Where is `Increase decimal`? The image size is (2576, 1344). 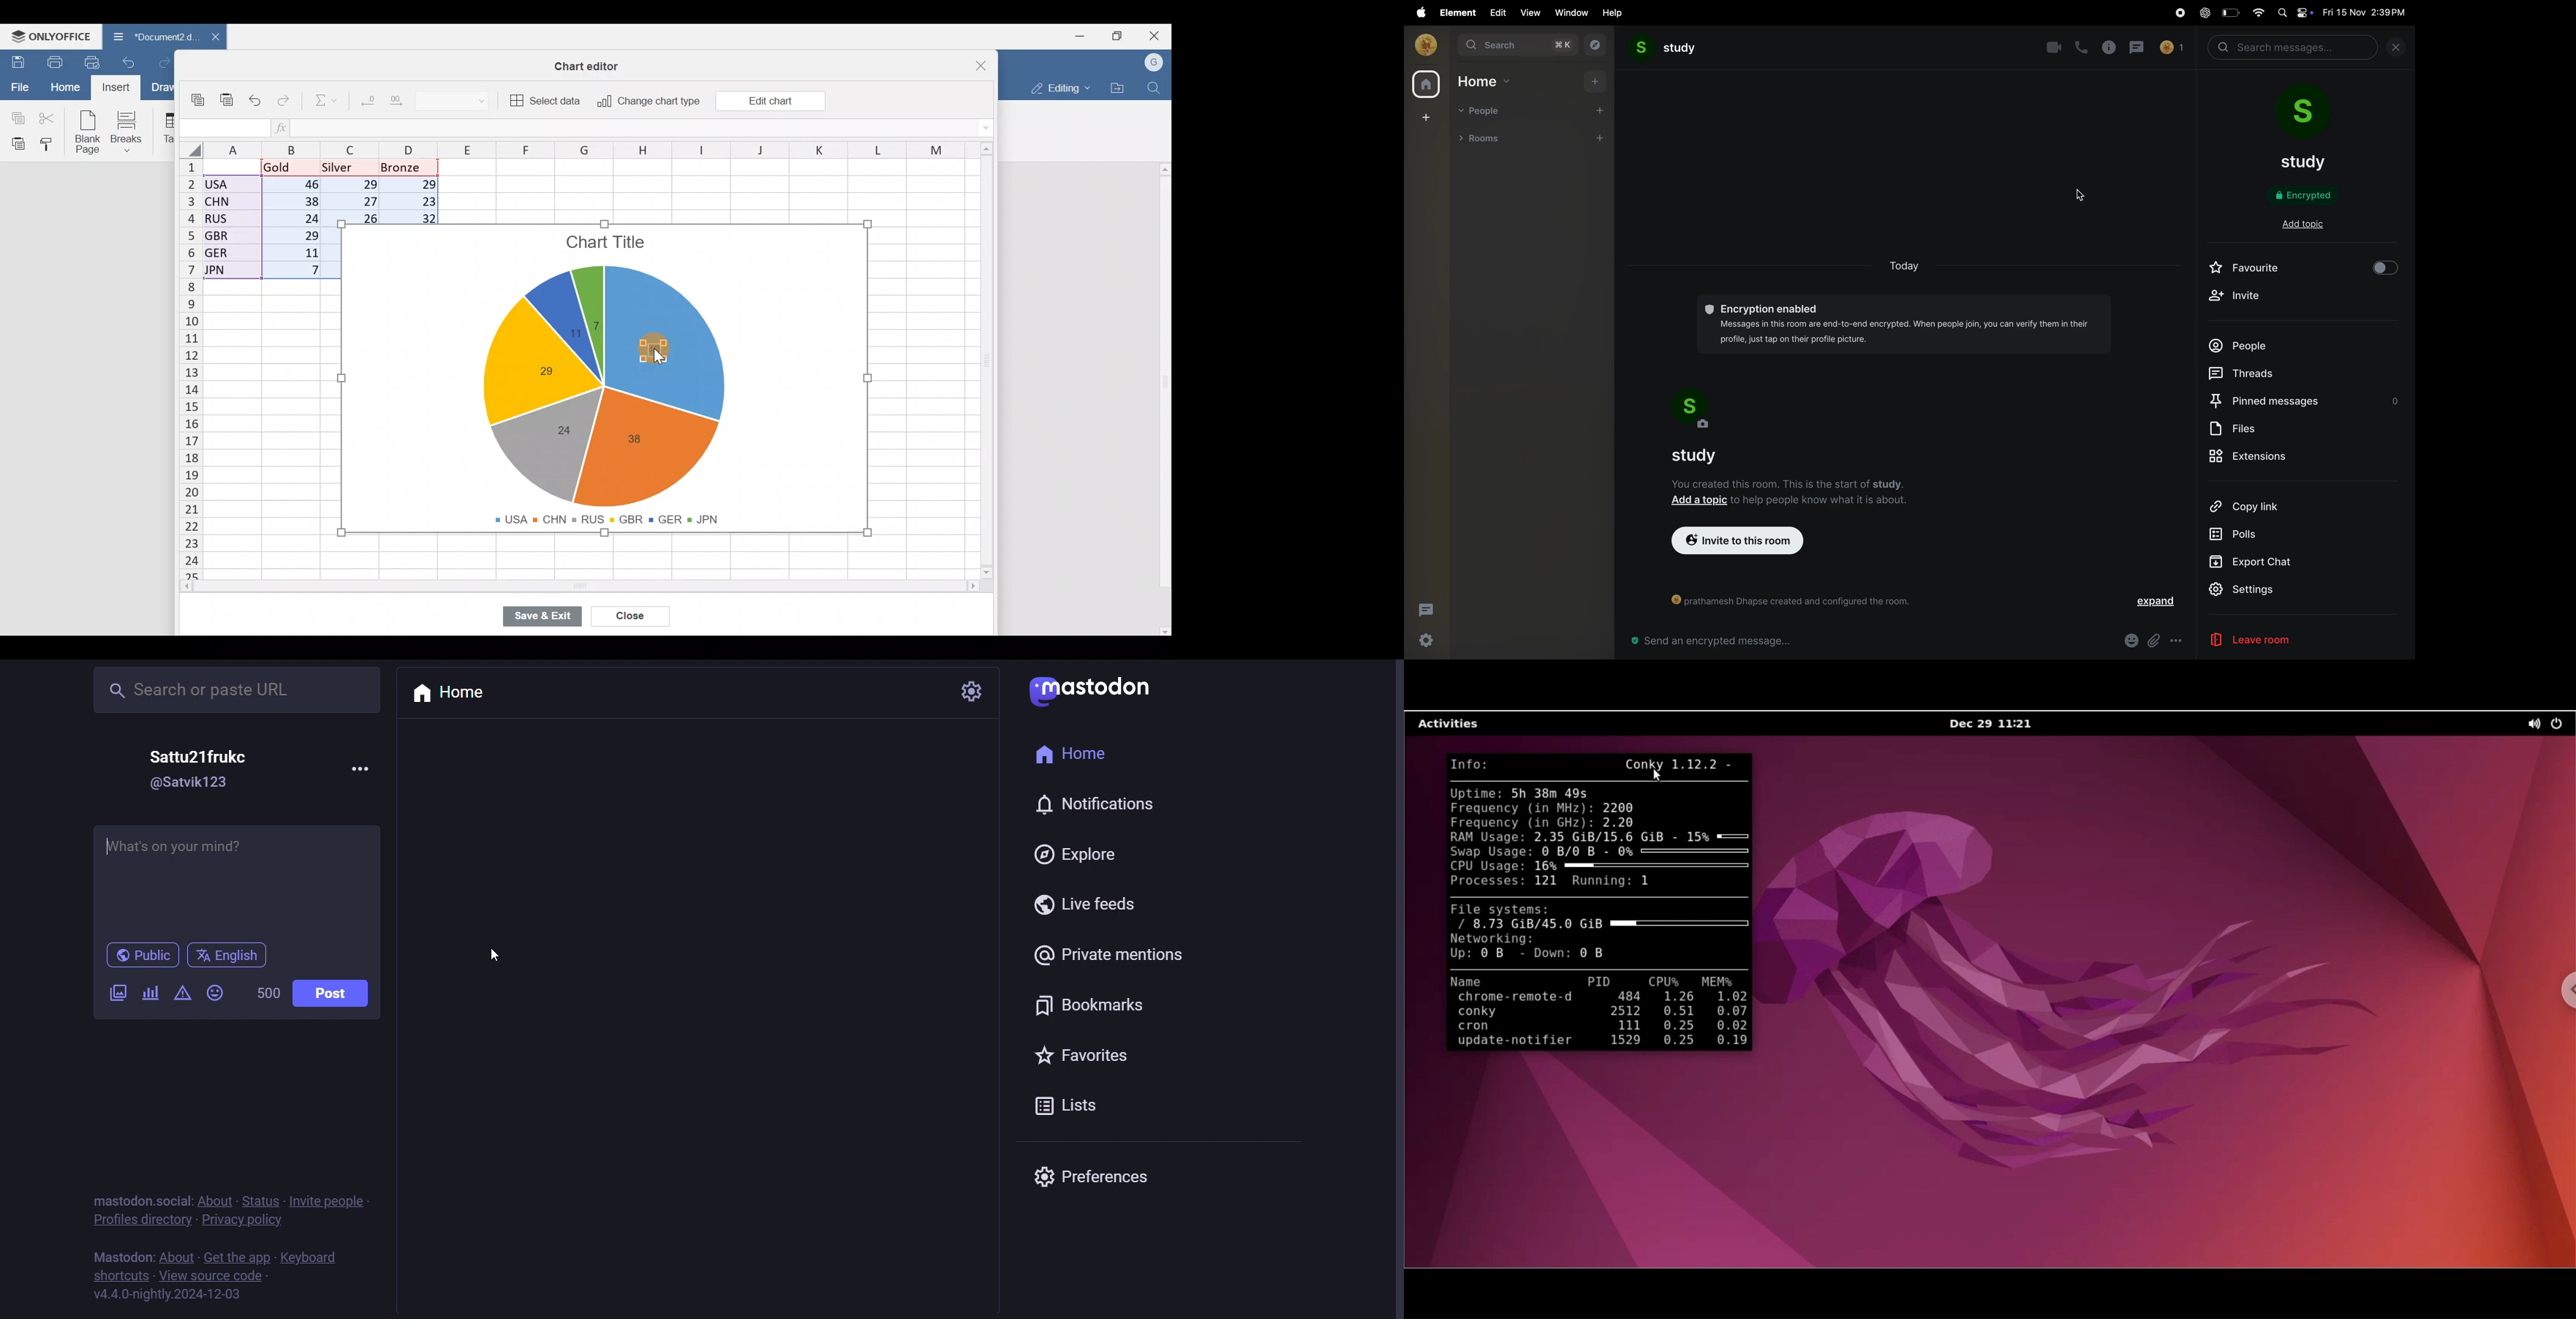
Increase decimal is located at coordinates (399, 99).